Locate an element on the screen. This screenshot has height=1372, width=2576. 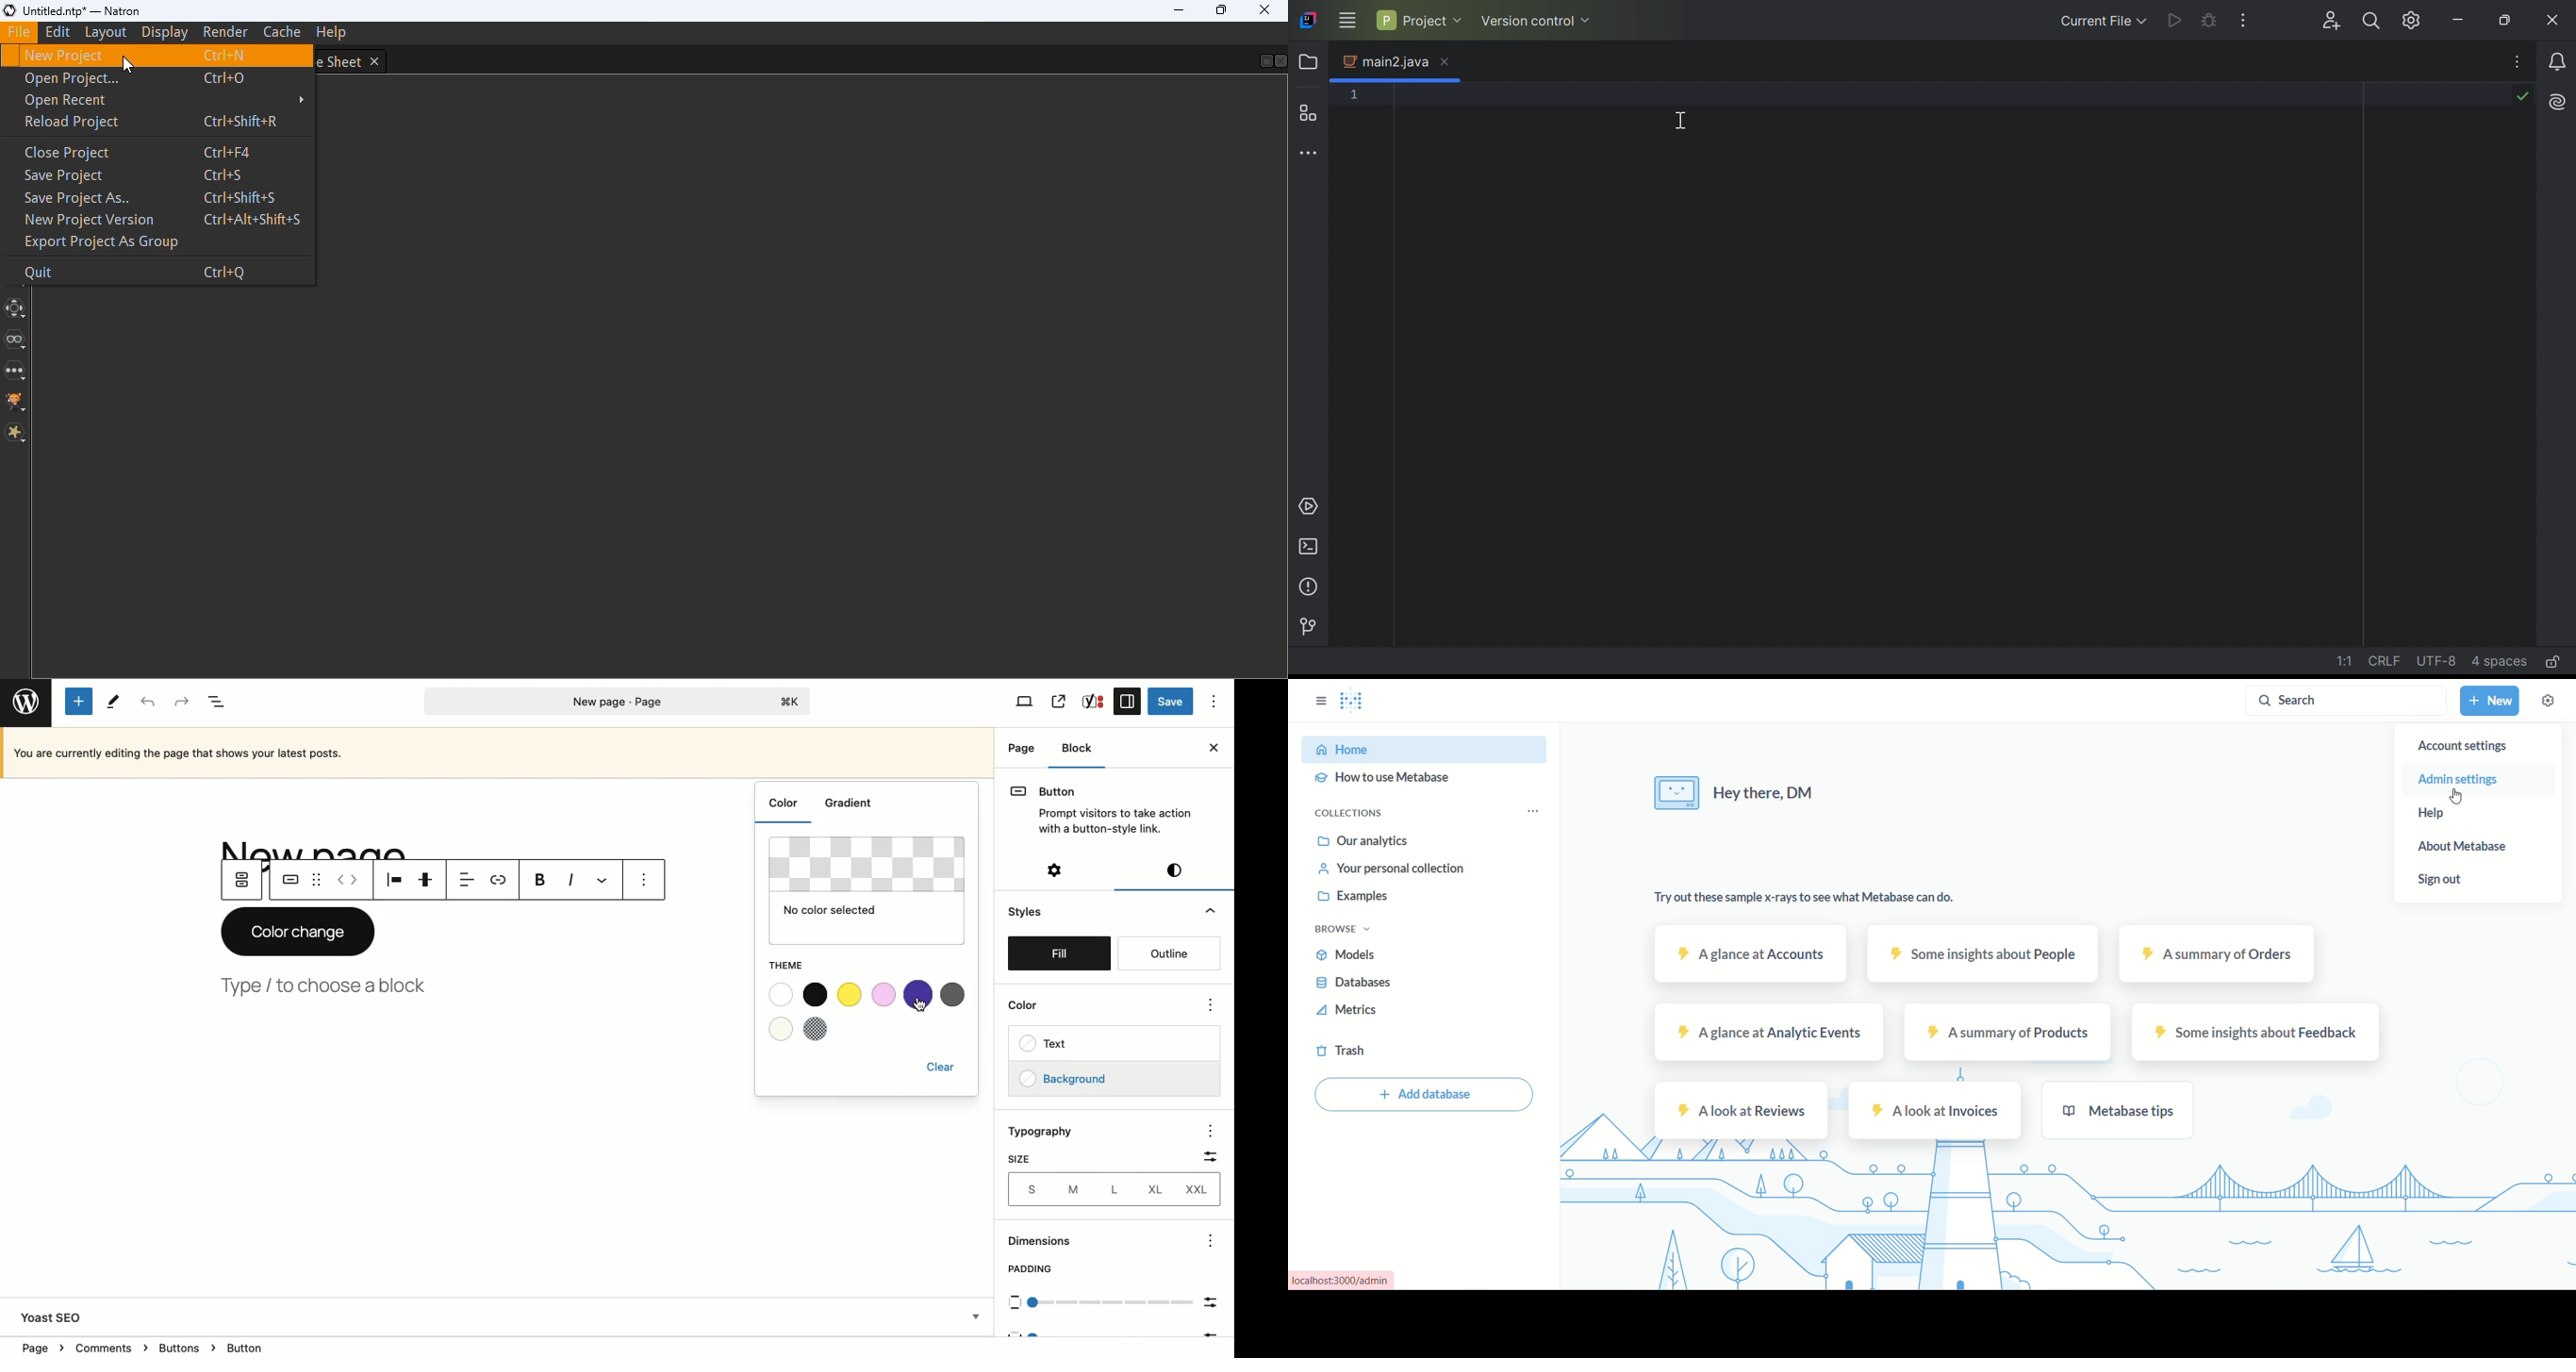
Link is located at coordinates (498, 880).